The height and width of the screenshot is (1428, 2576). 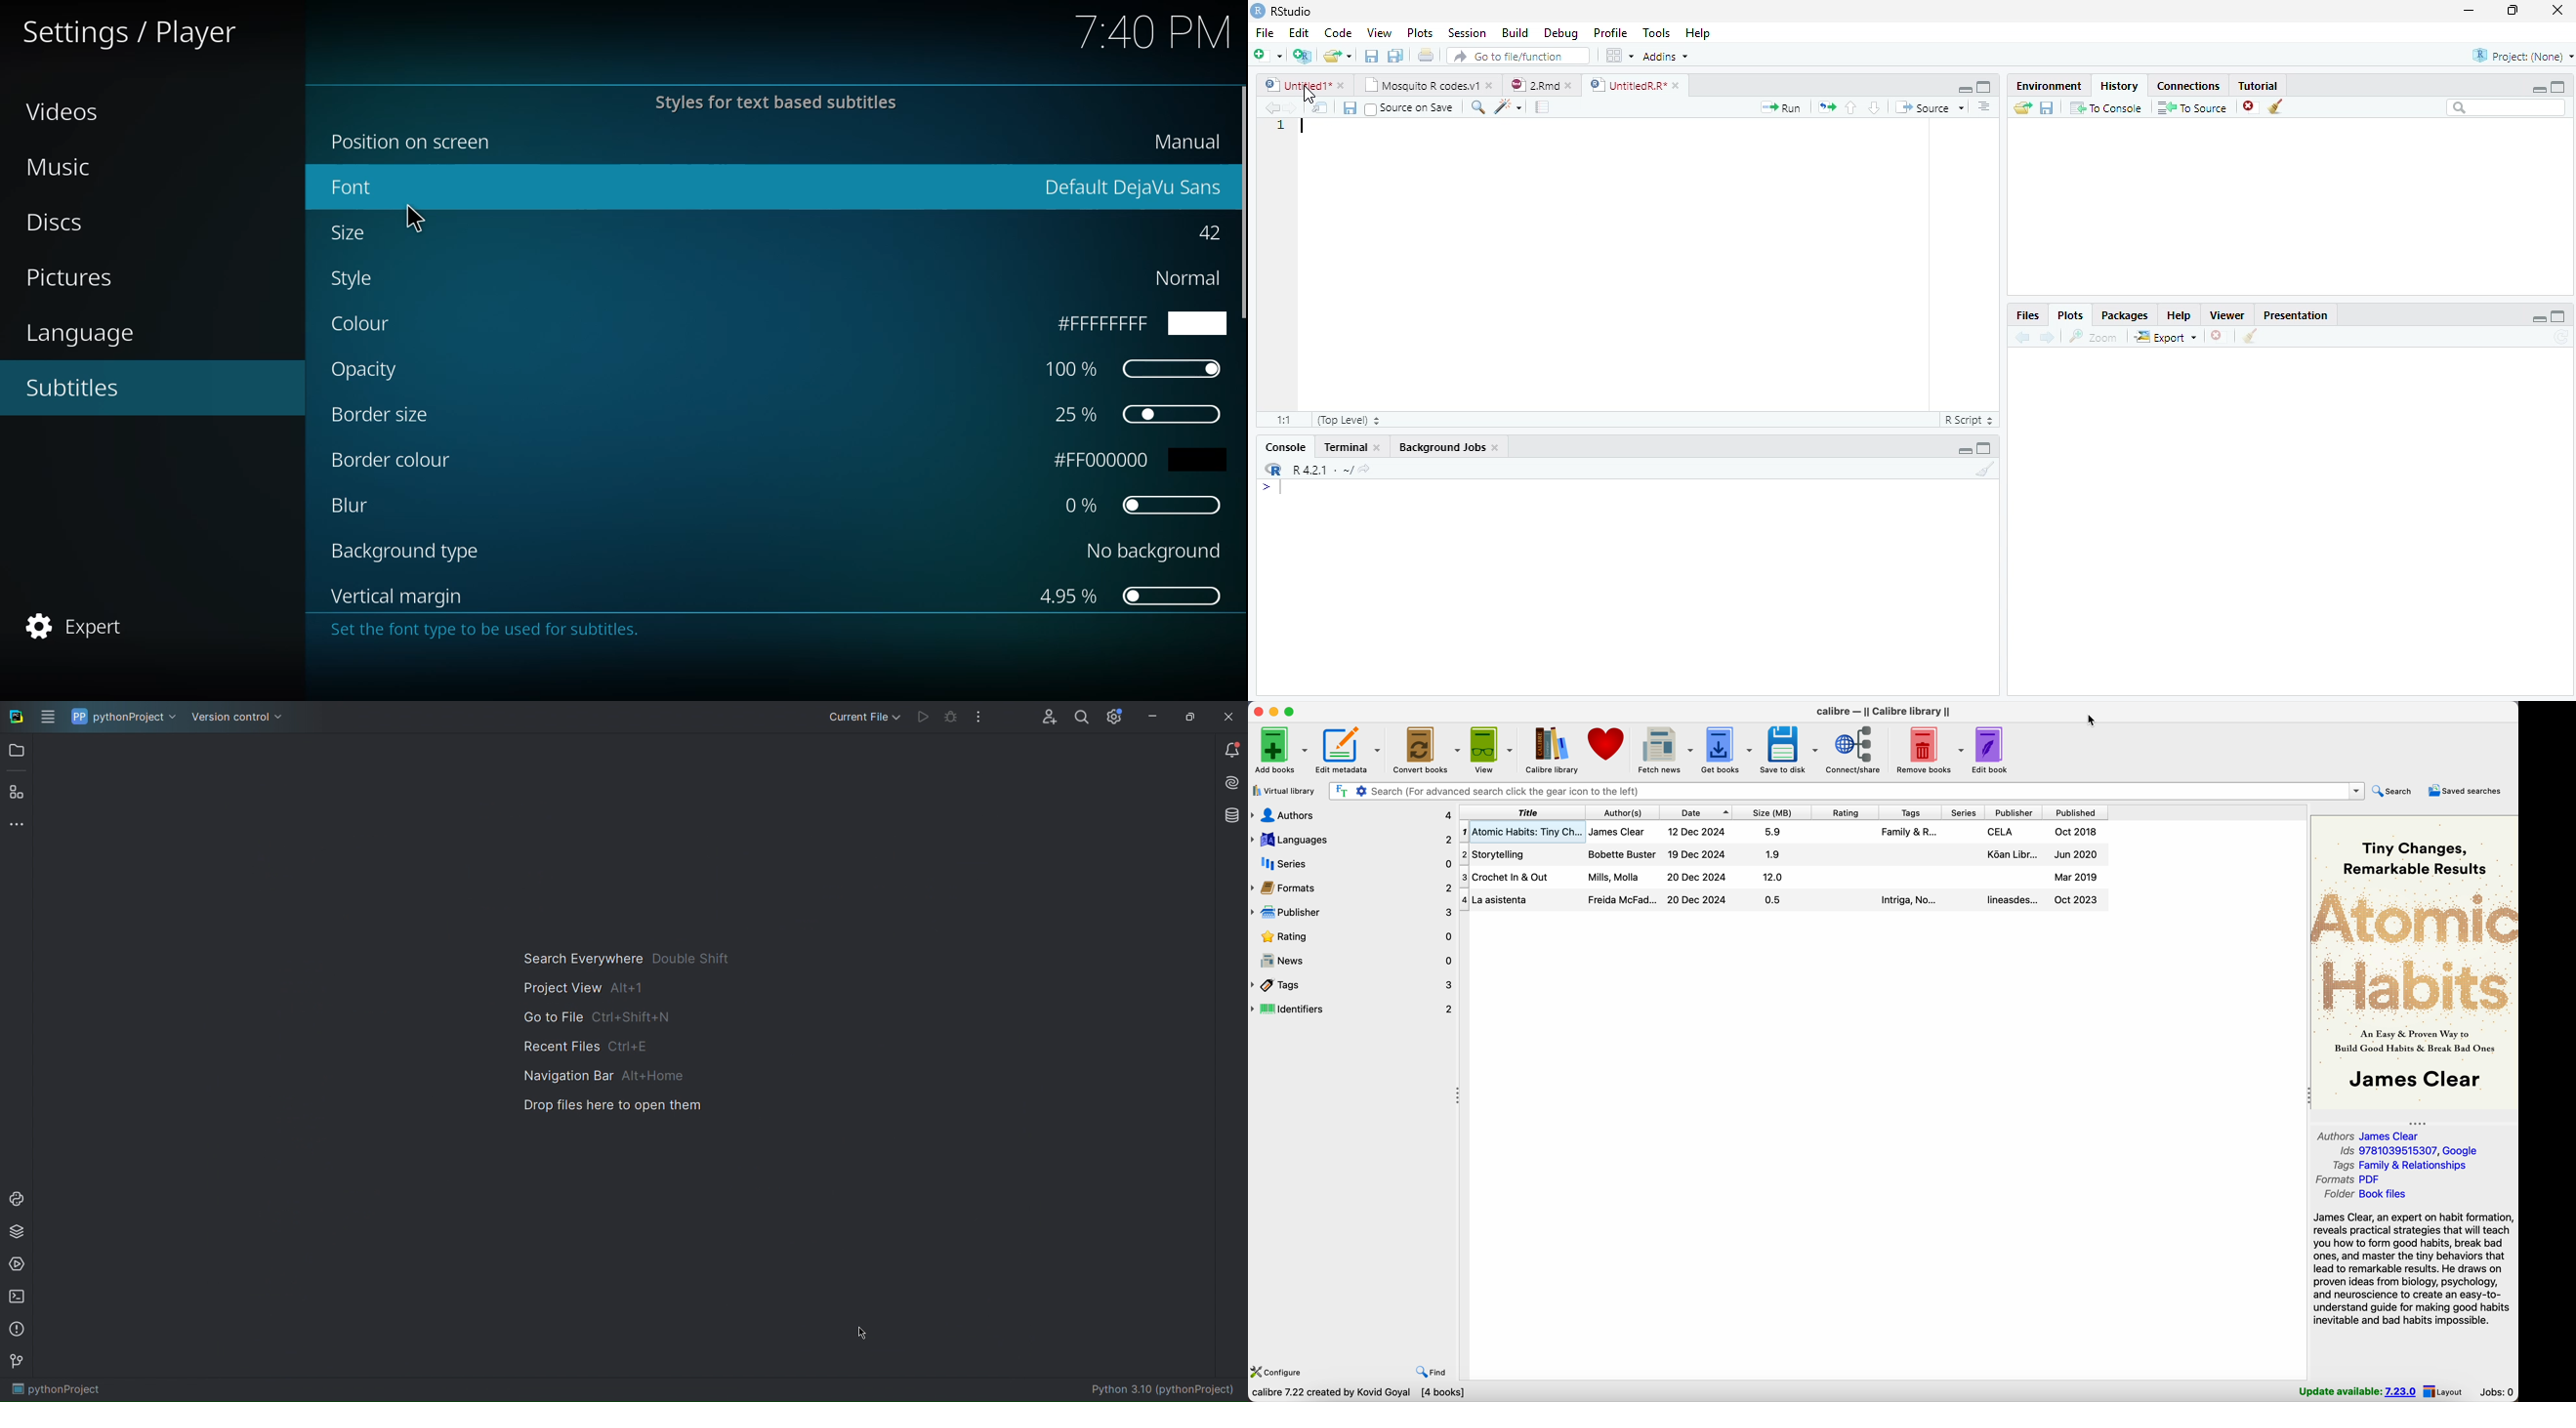 What do you see at coordinates (1353, 1010) in the screenshot?
I see `identifiers` at bounding box center [1353, 1010].